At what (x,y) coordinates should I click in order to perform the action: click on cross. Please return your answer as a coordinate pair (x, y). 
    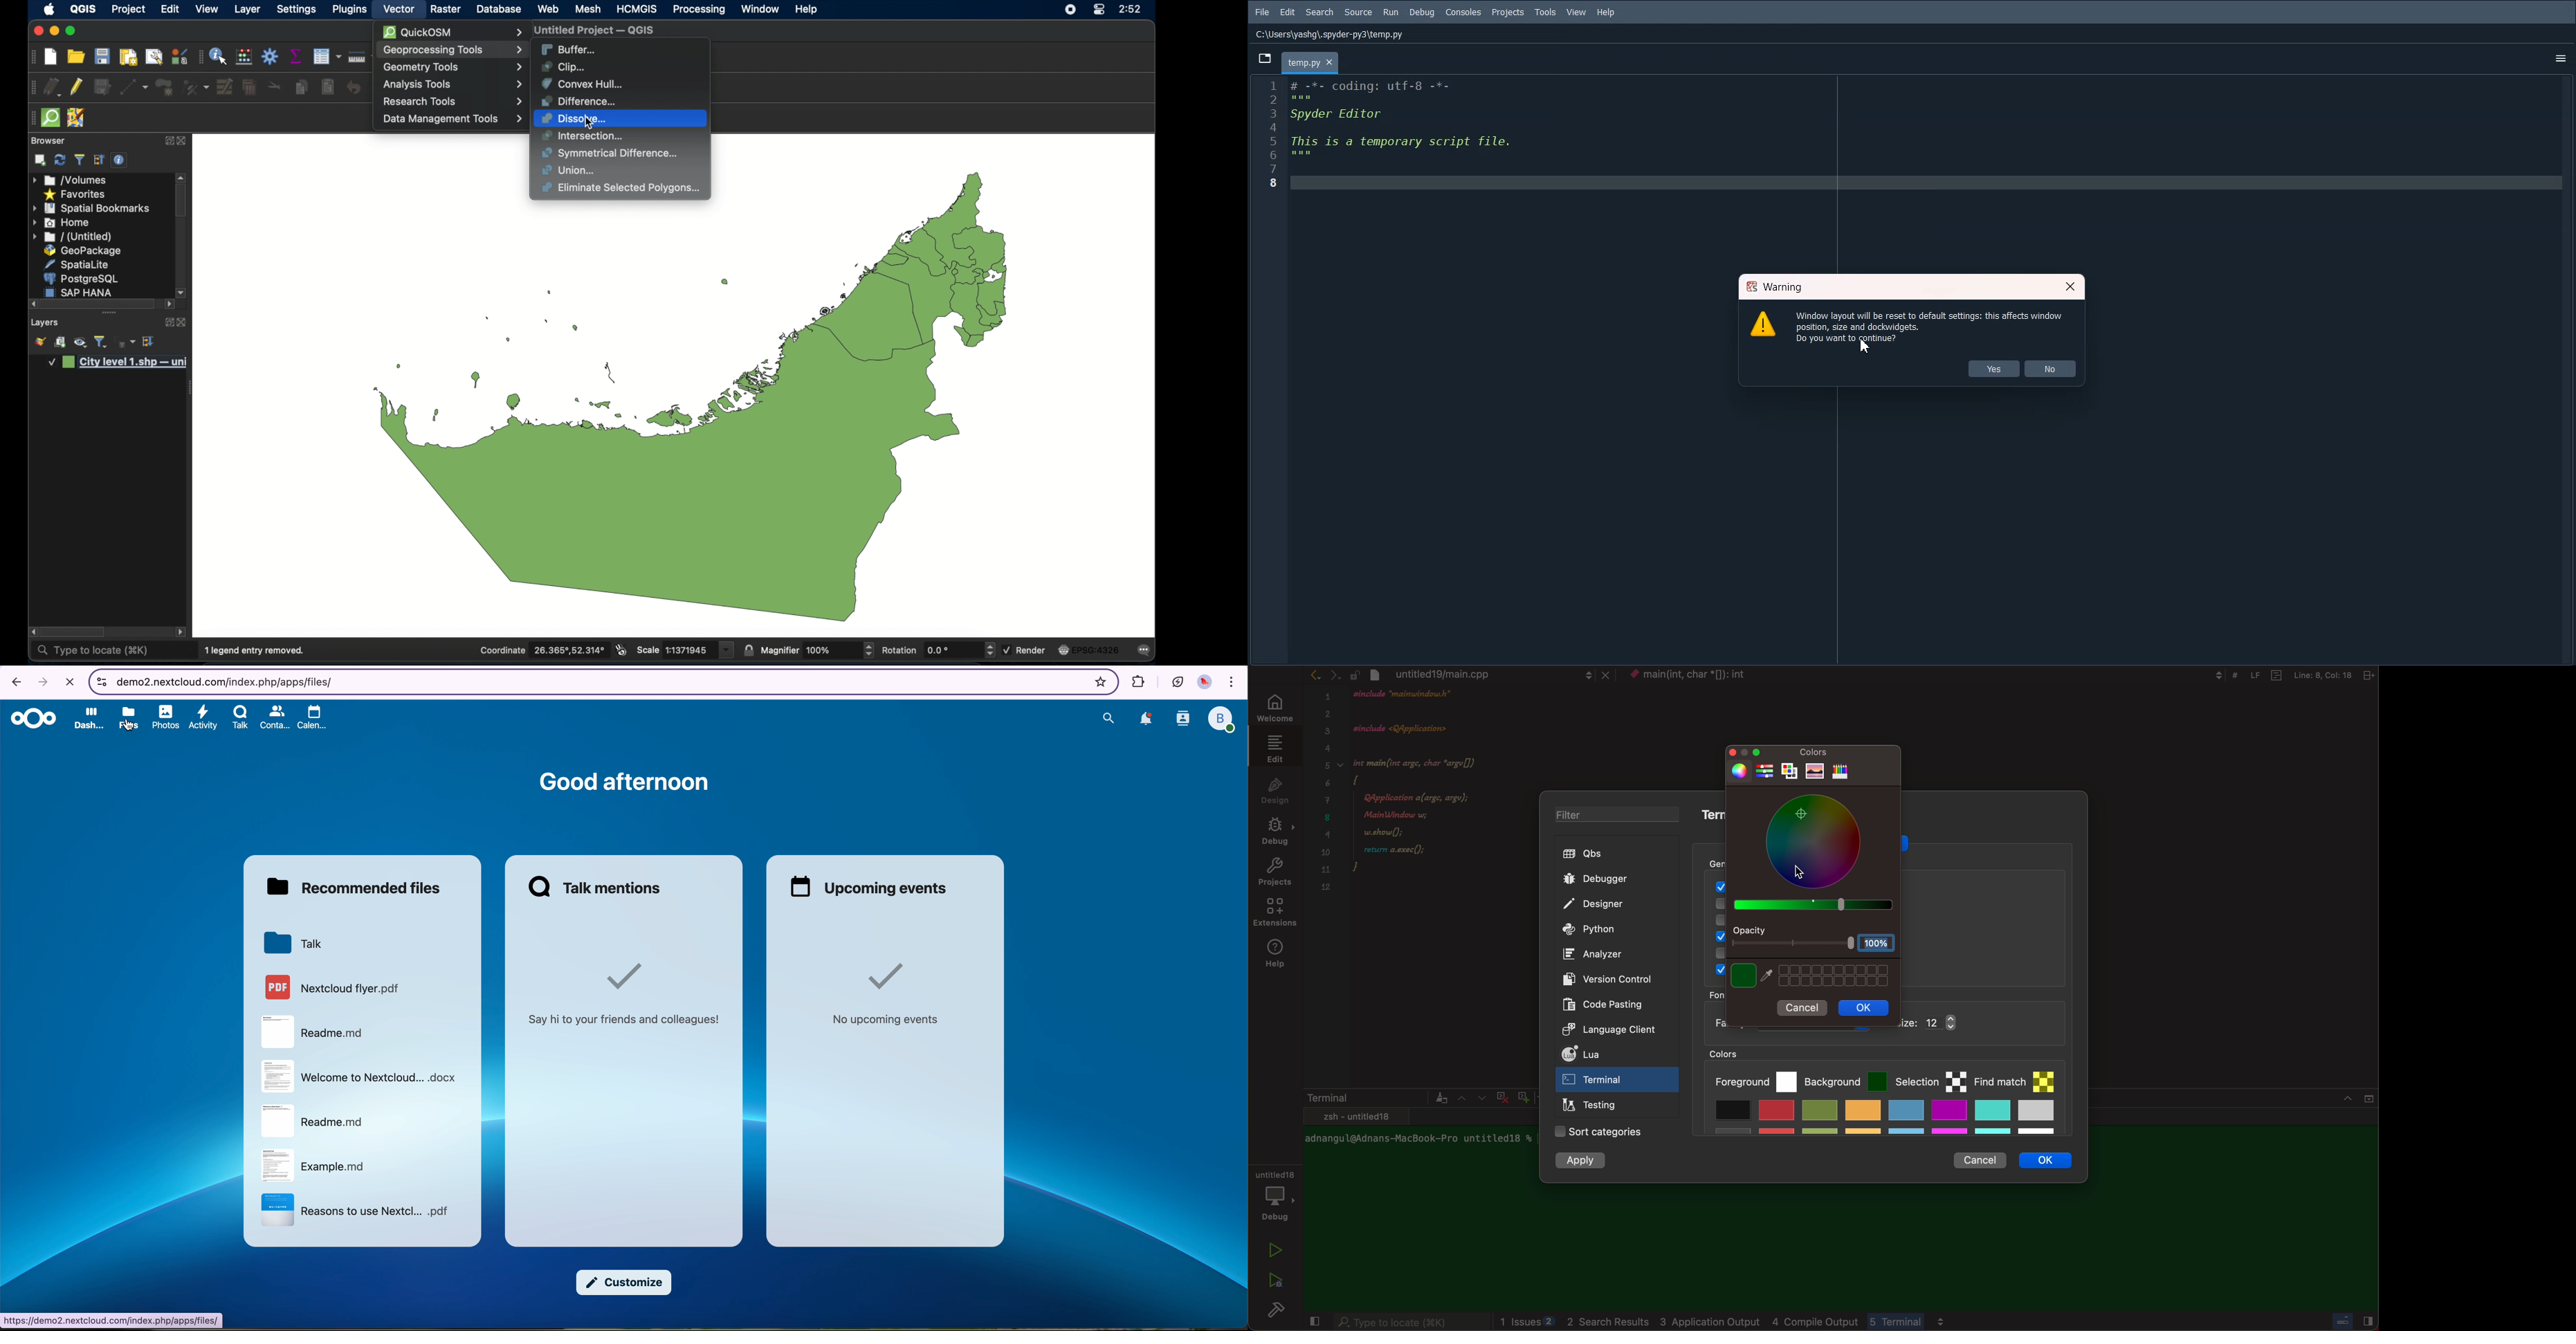
    Looking at the image, I should click on (1500, 1096).